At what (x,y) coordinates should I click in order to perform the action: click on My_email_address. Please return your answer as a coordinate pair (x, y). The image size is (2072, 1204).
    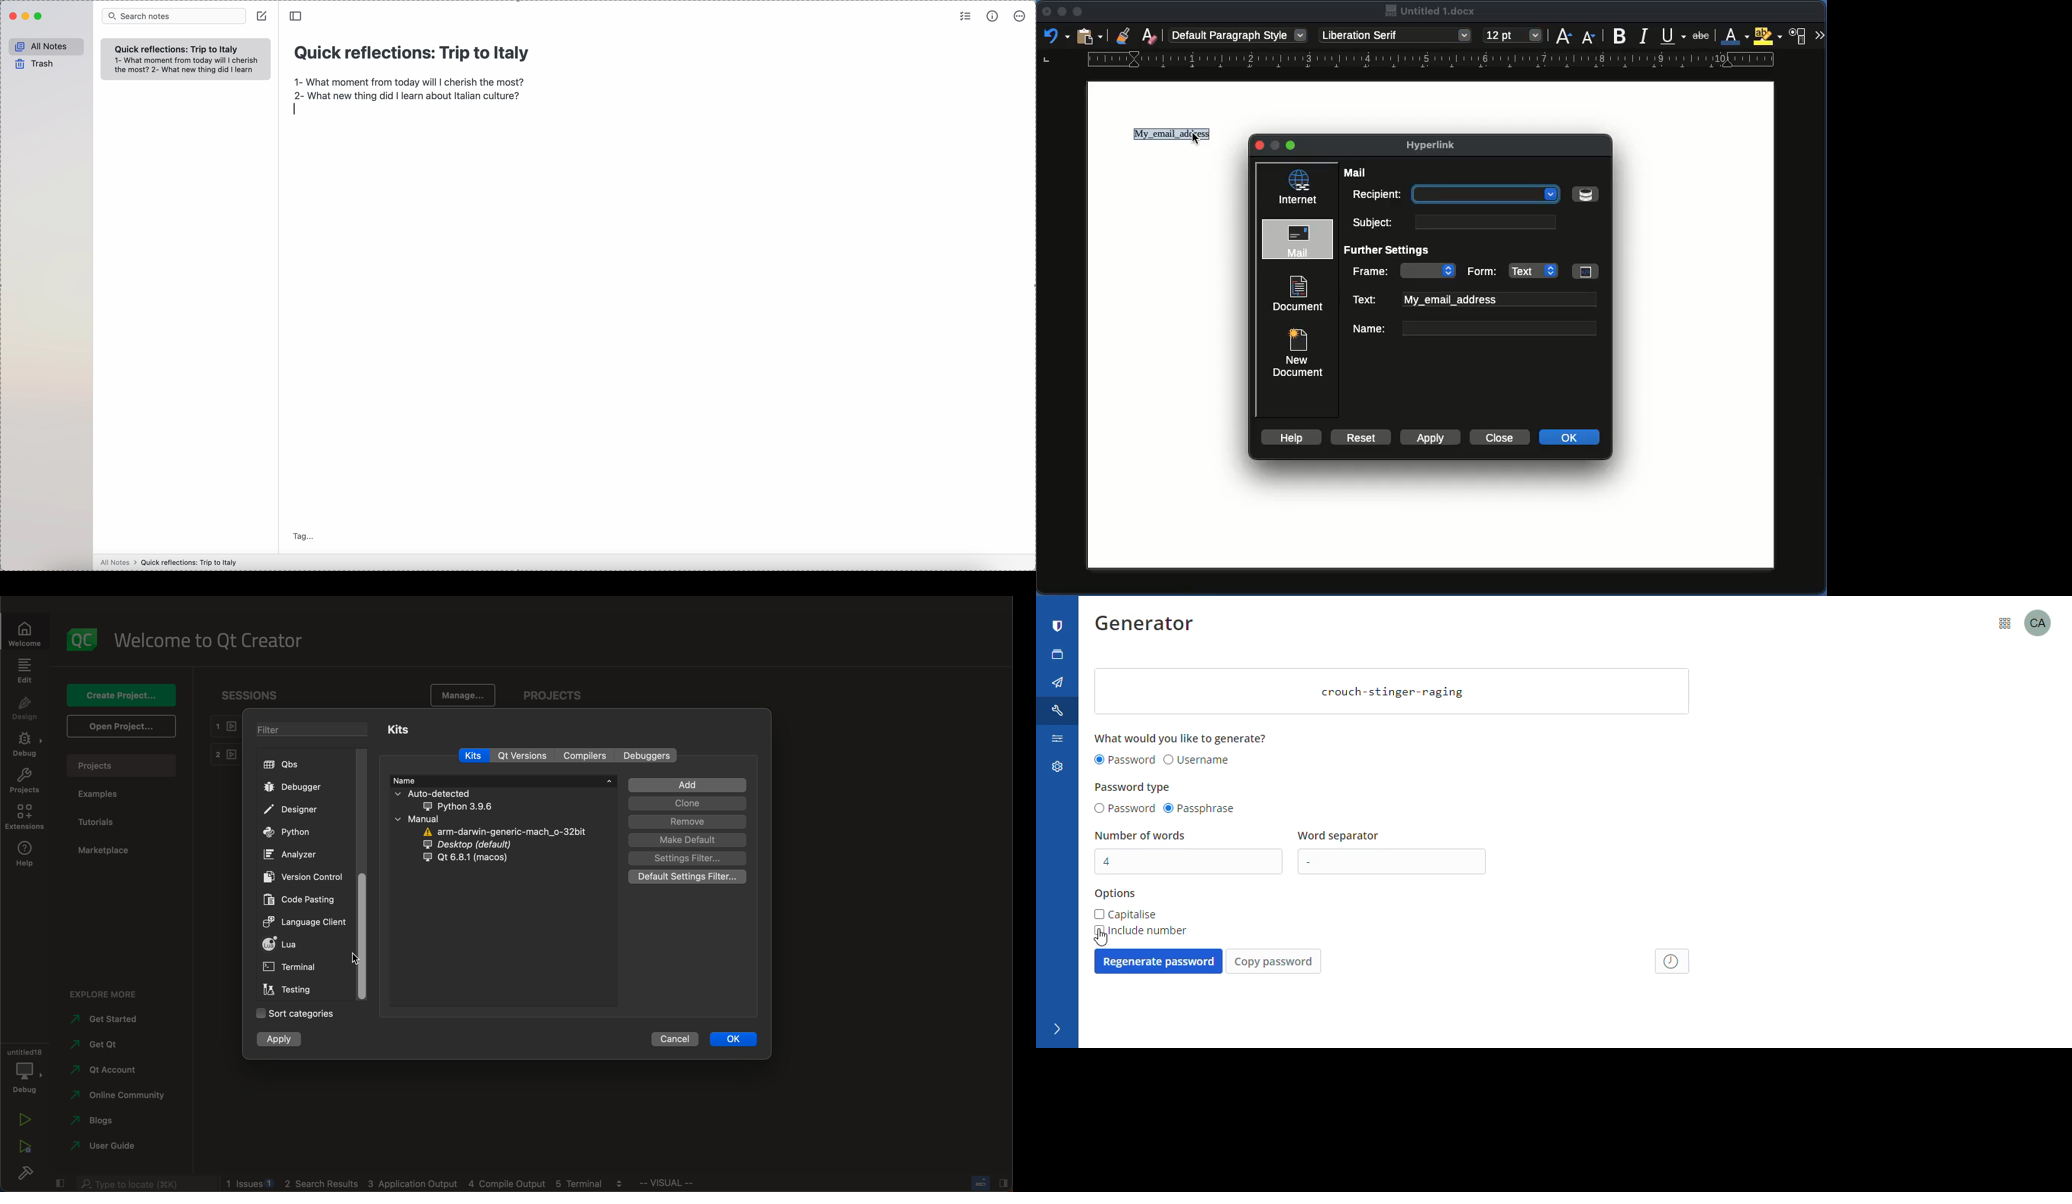
    Looking at the image, I should click on (1169, 135).